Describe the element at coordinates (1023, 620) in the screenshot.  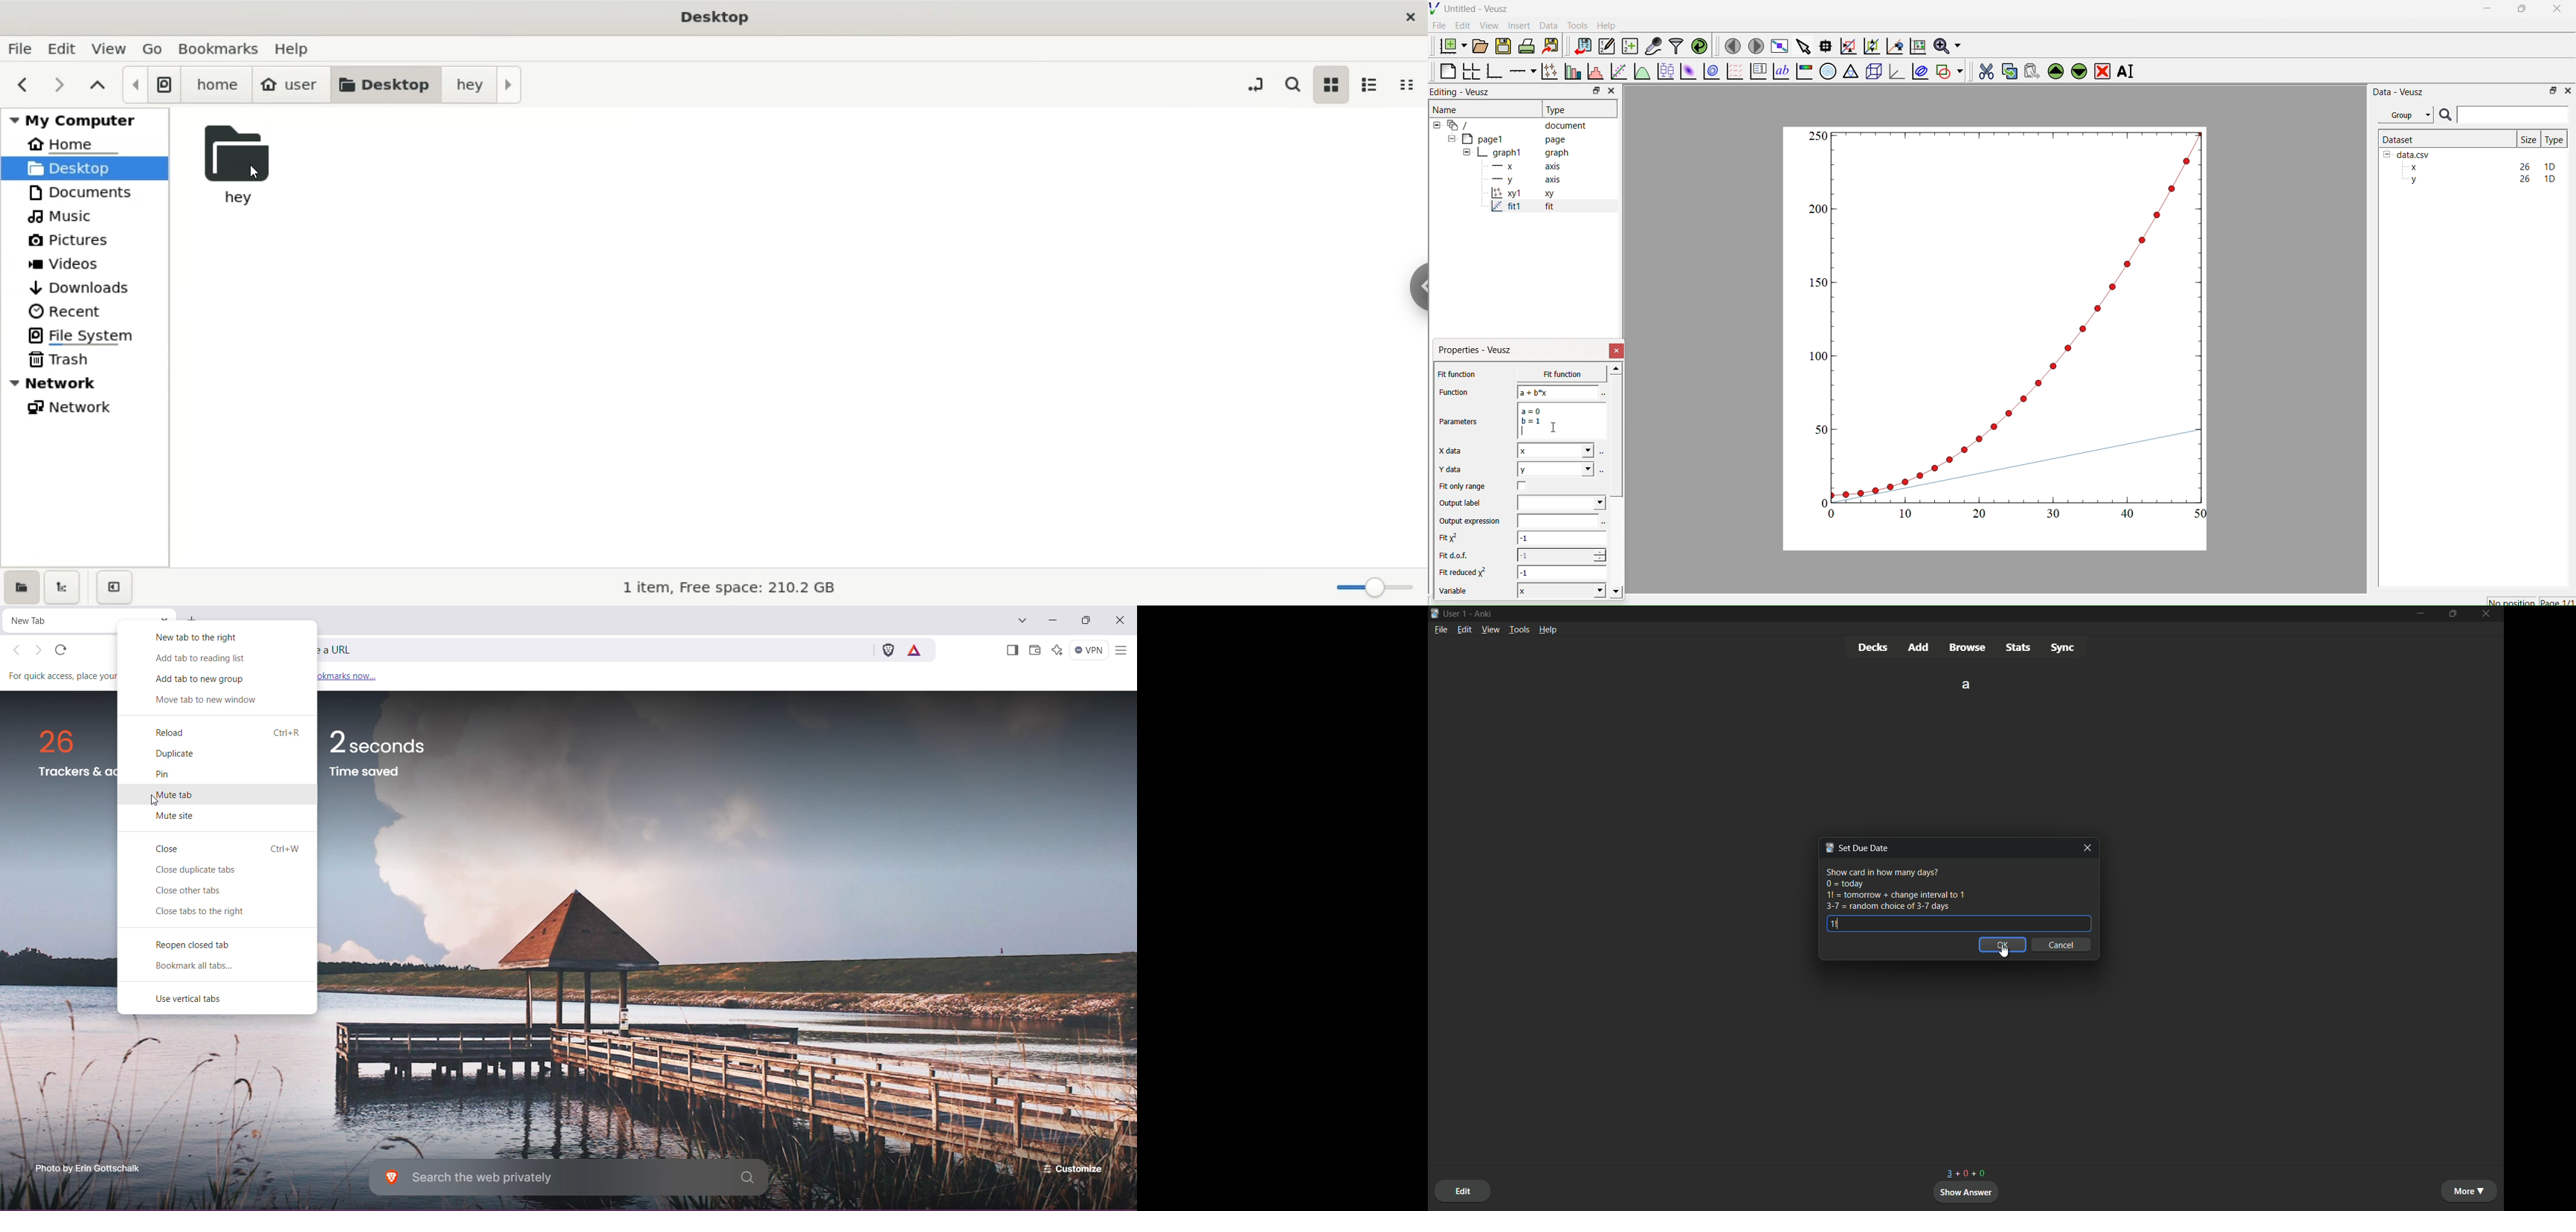
I see `Search tabs` at that location.